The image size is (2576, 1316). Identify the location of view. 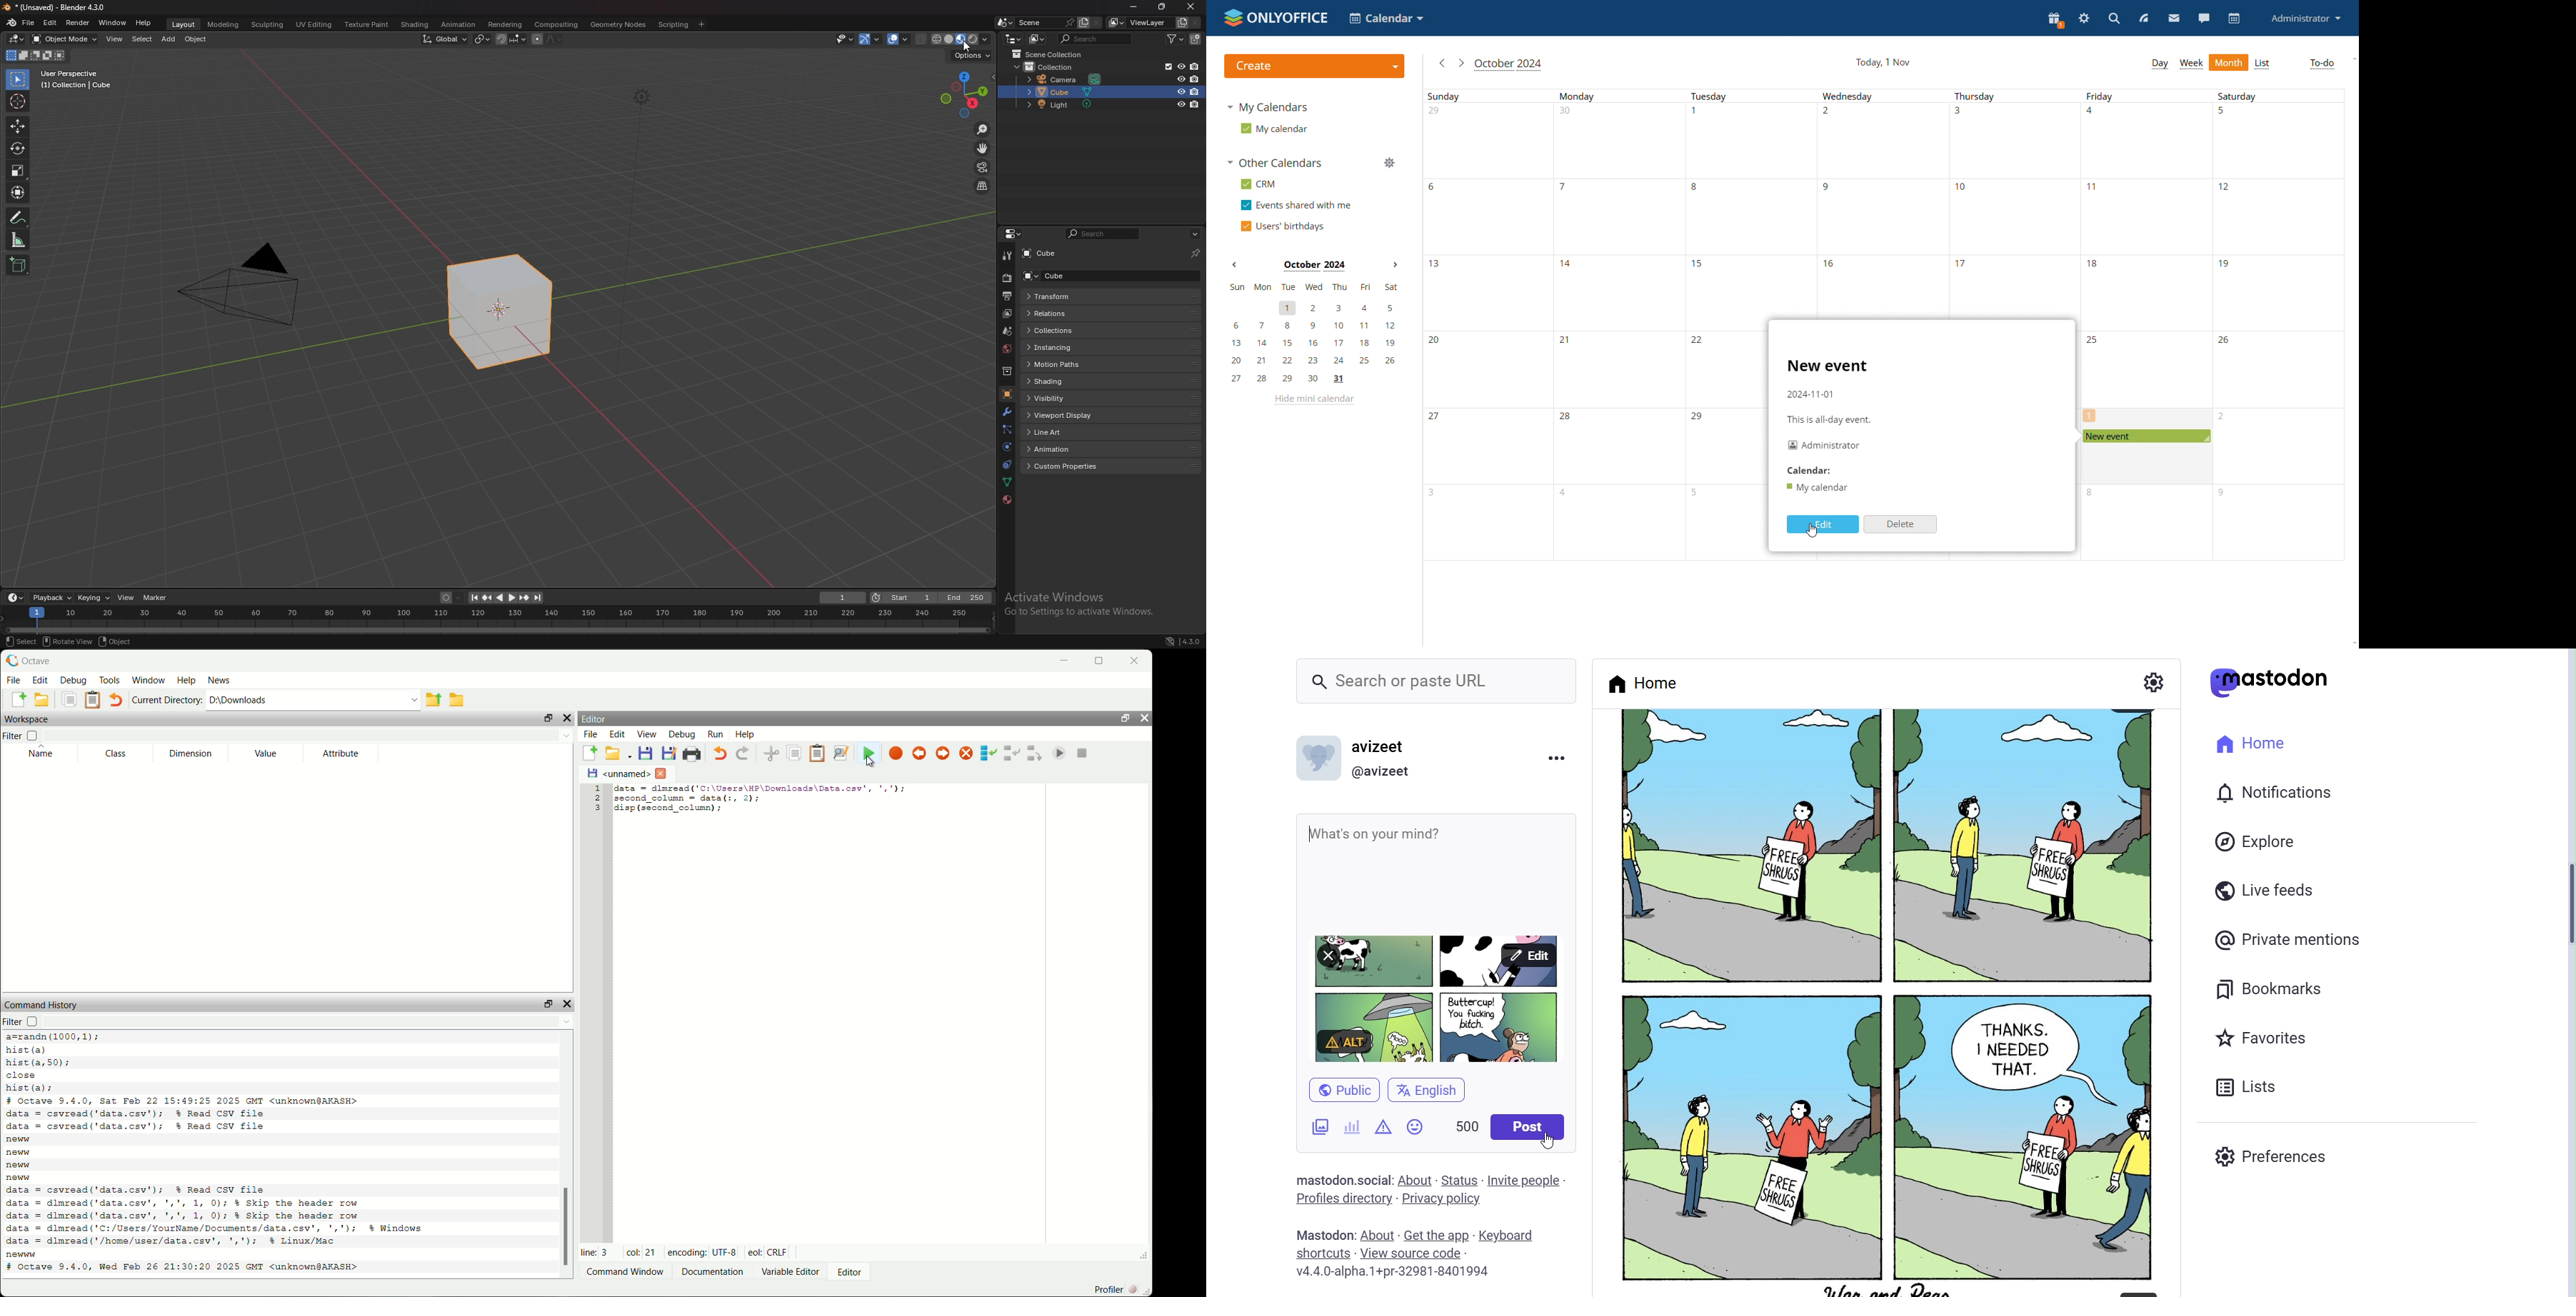
(114, 40).